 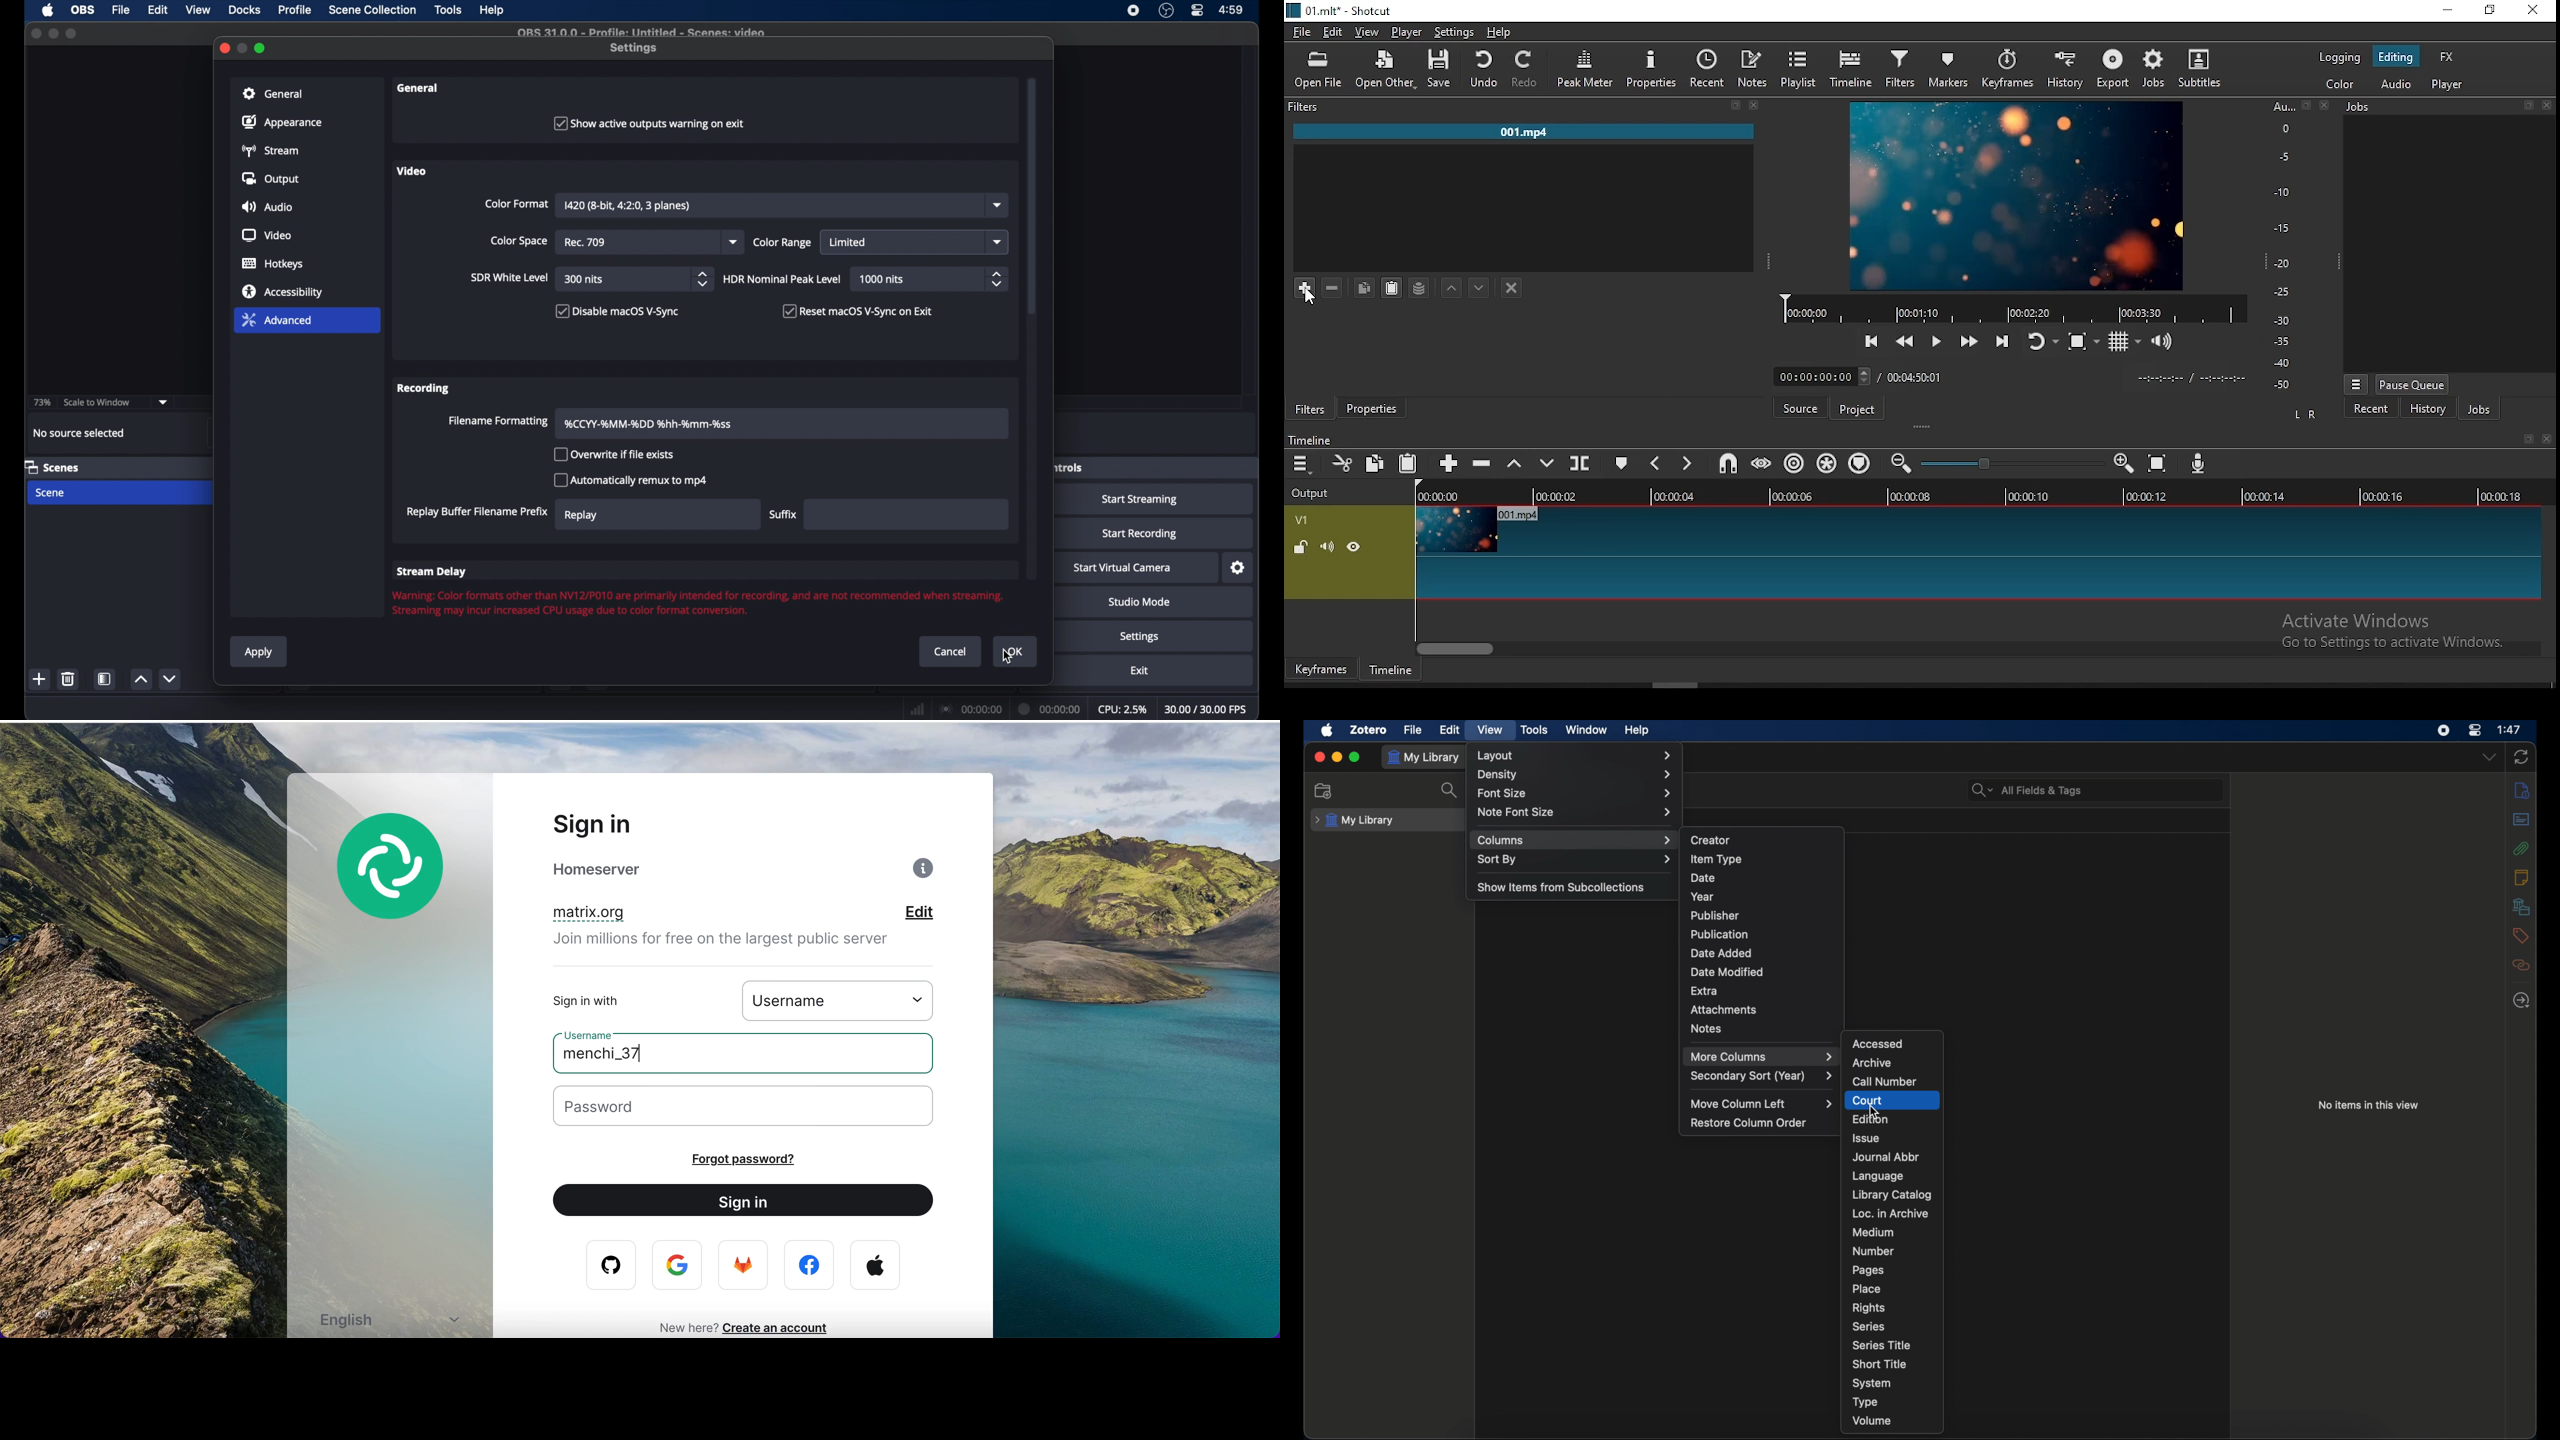 I want to click on dropdown, so click(x=733, y=242).